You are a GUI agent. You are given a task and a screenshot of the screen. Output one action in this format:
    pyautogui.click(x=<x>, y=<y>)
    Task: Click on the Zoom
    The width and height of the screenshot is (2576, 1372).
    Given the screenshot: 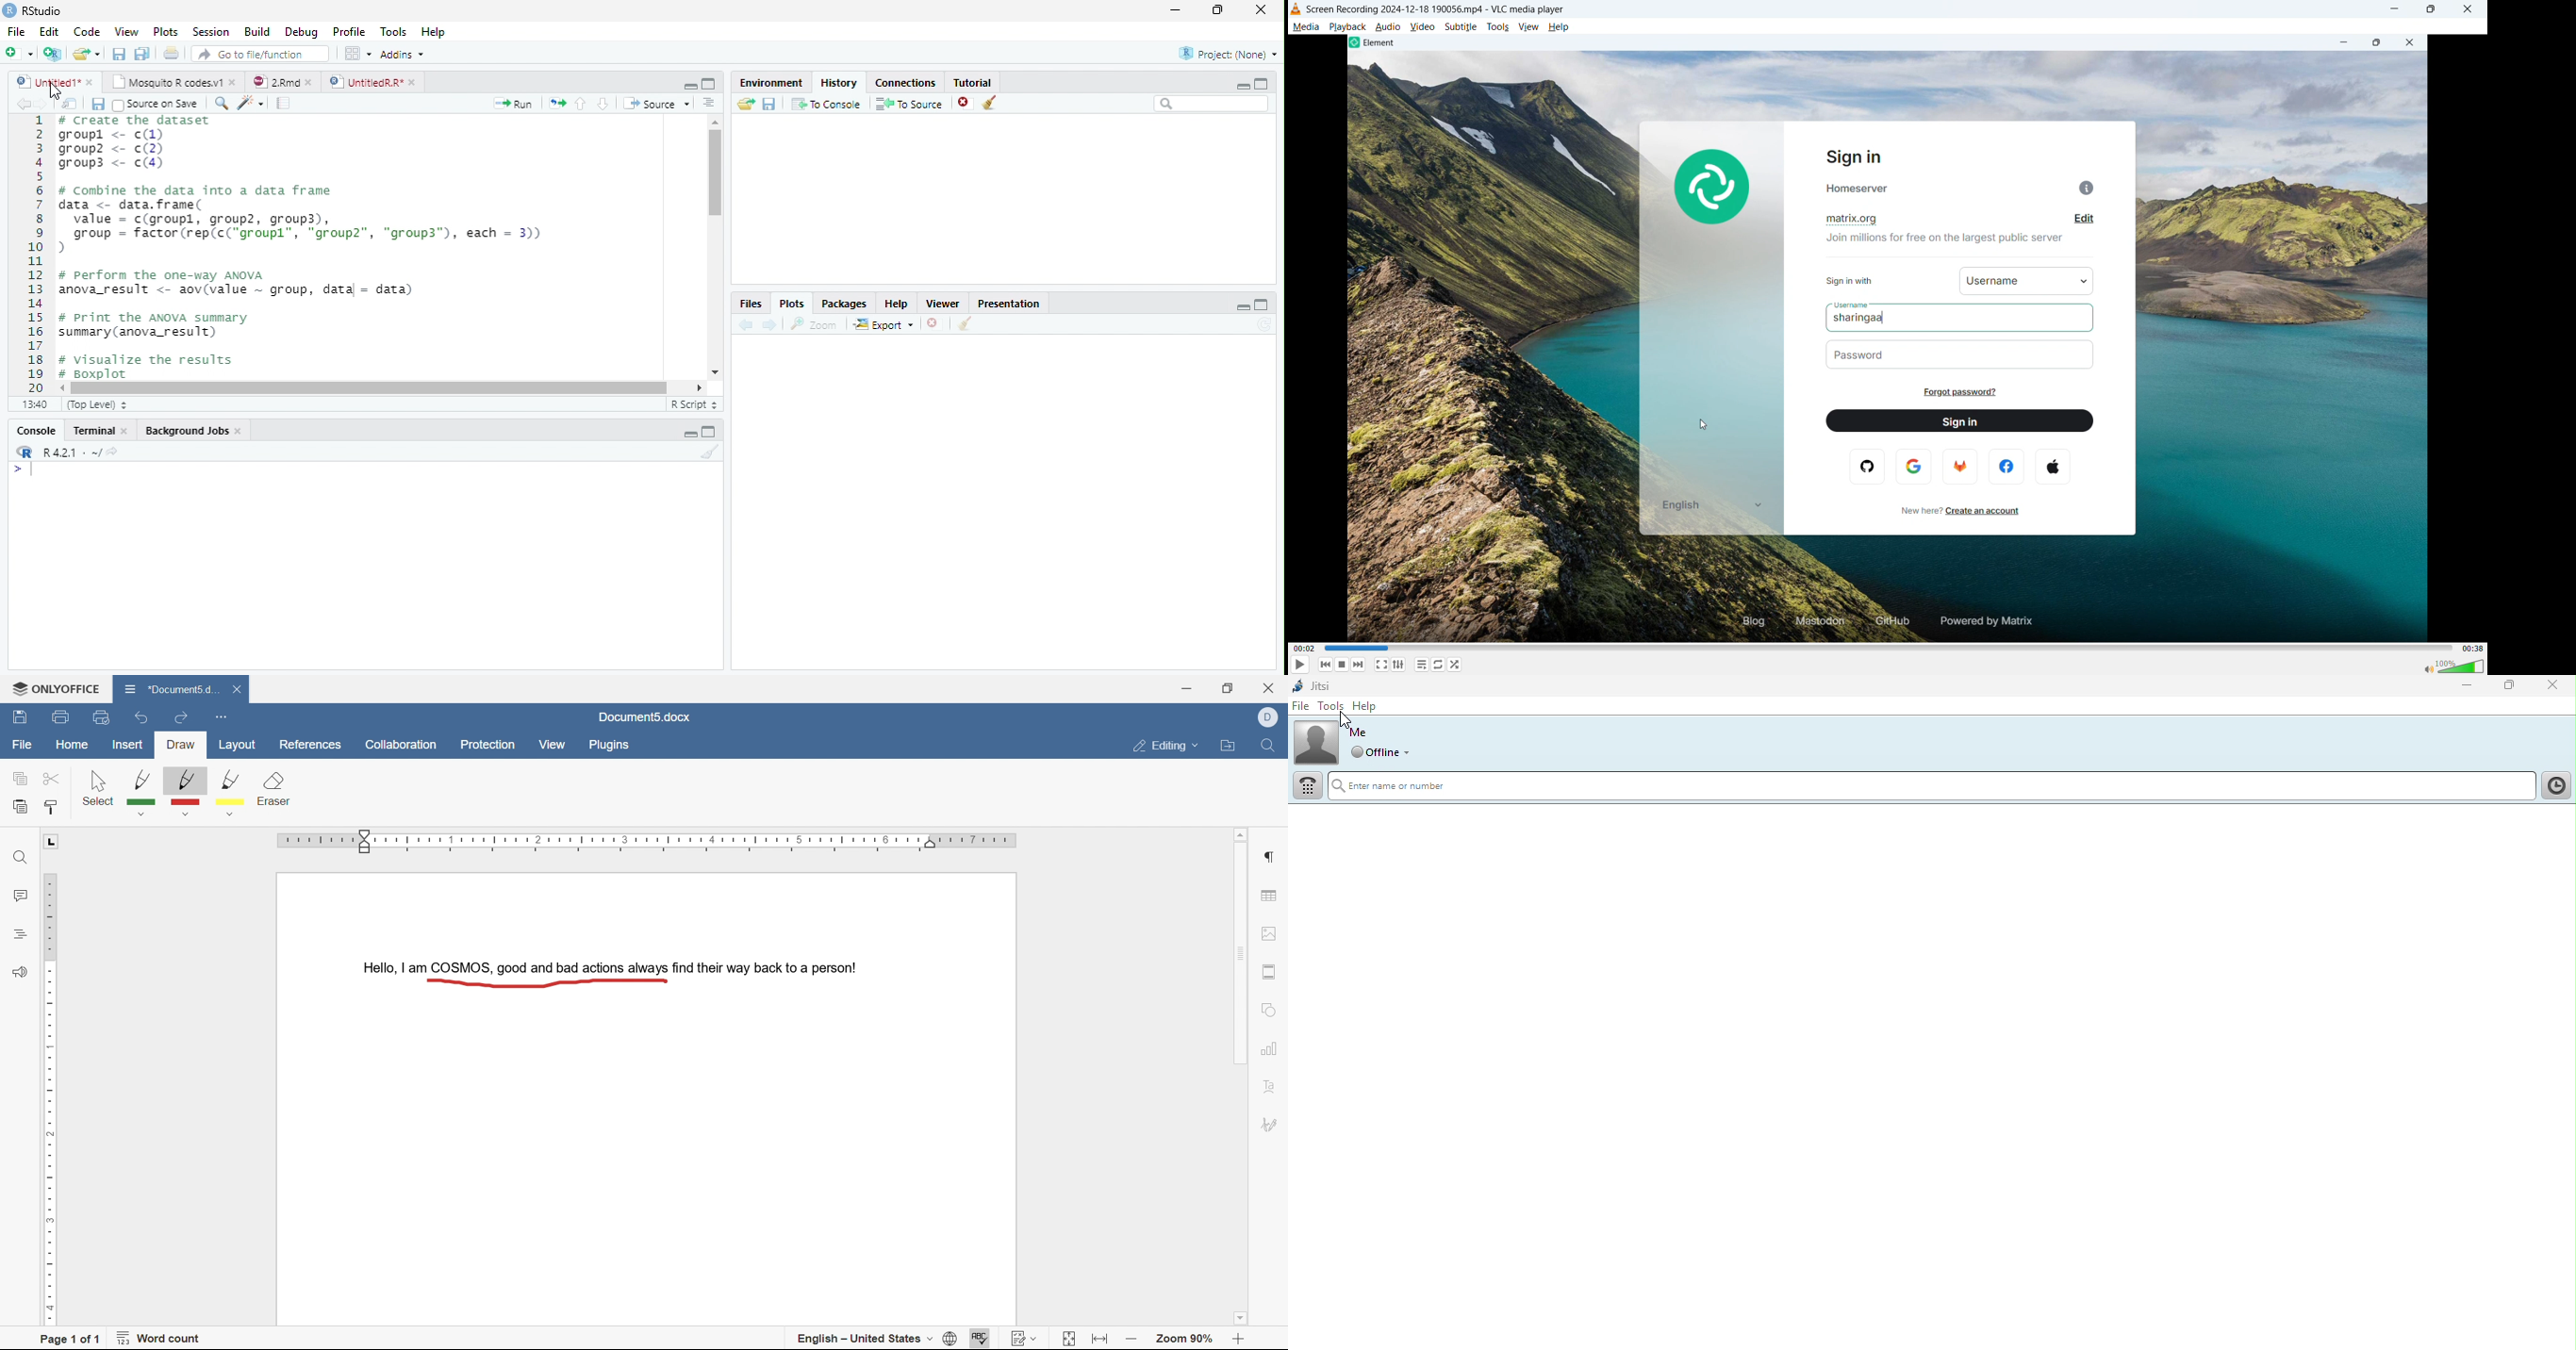 What is the action you would take?
    pyautogui.click(x=815, y=324)
    